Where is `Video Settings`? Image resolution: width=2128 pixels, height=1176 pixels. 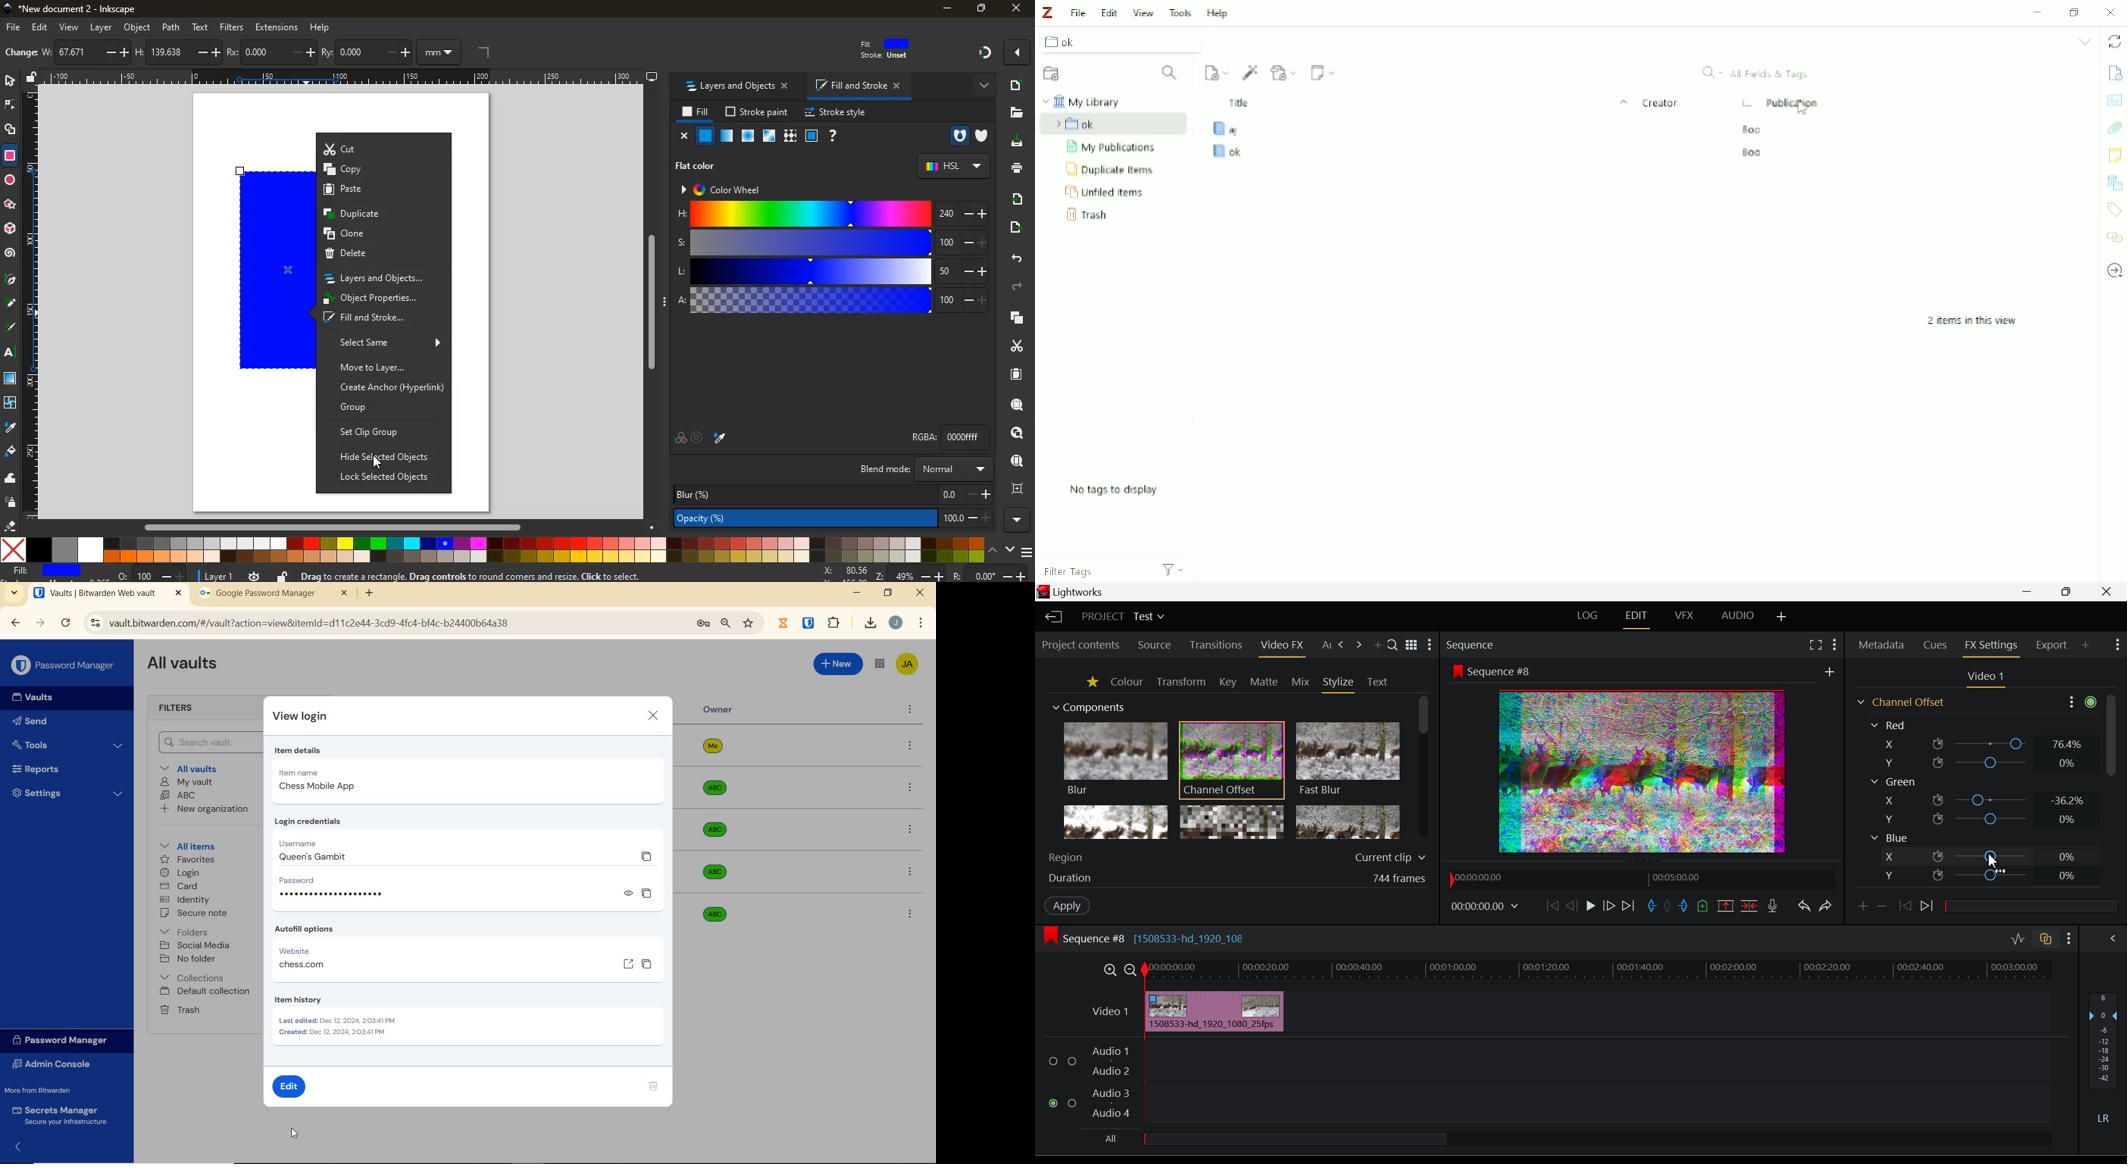 Video Settings is located at coordinates (1984, 679).